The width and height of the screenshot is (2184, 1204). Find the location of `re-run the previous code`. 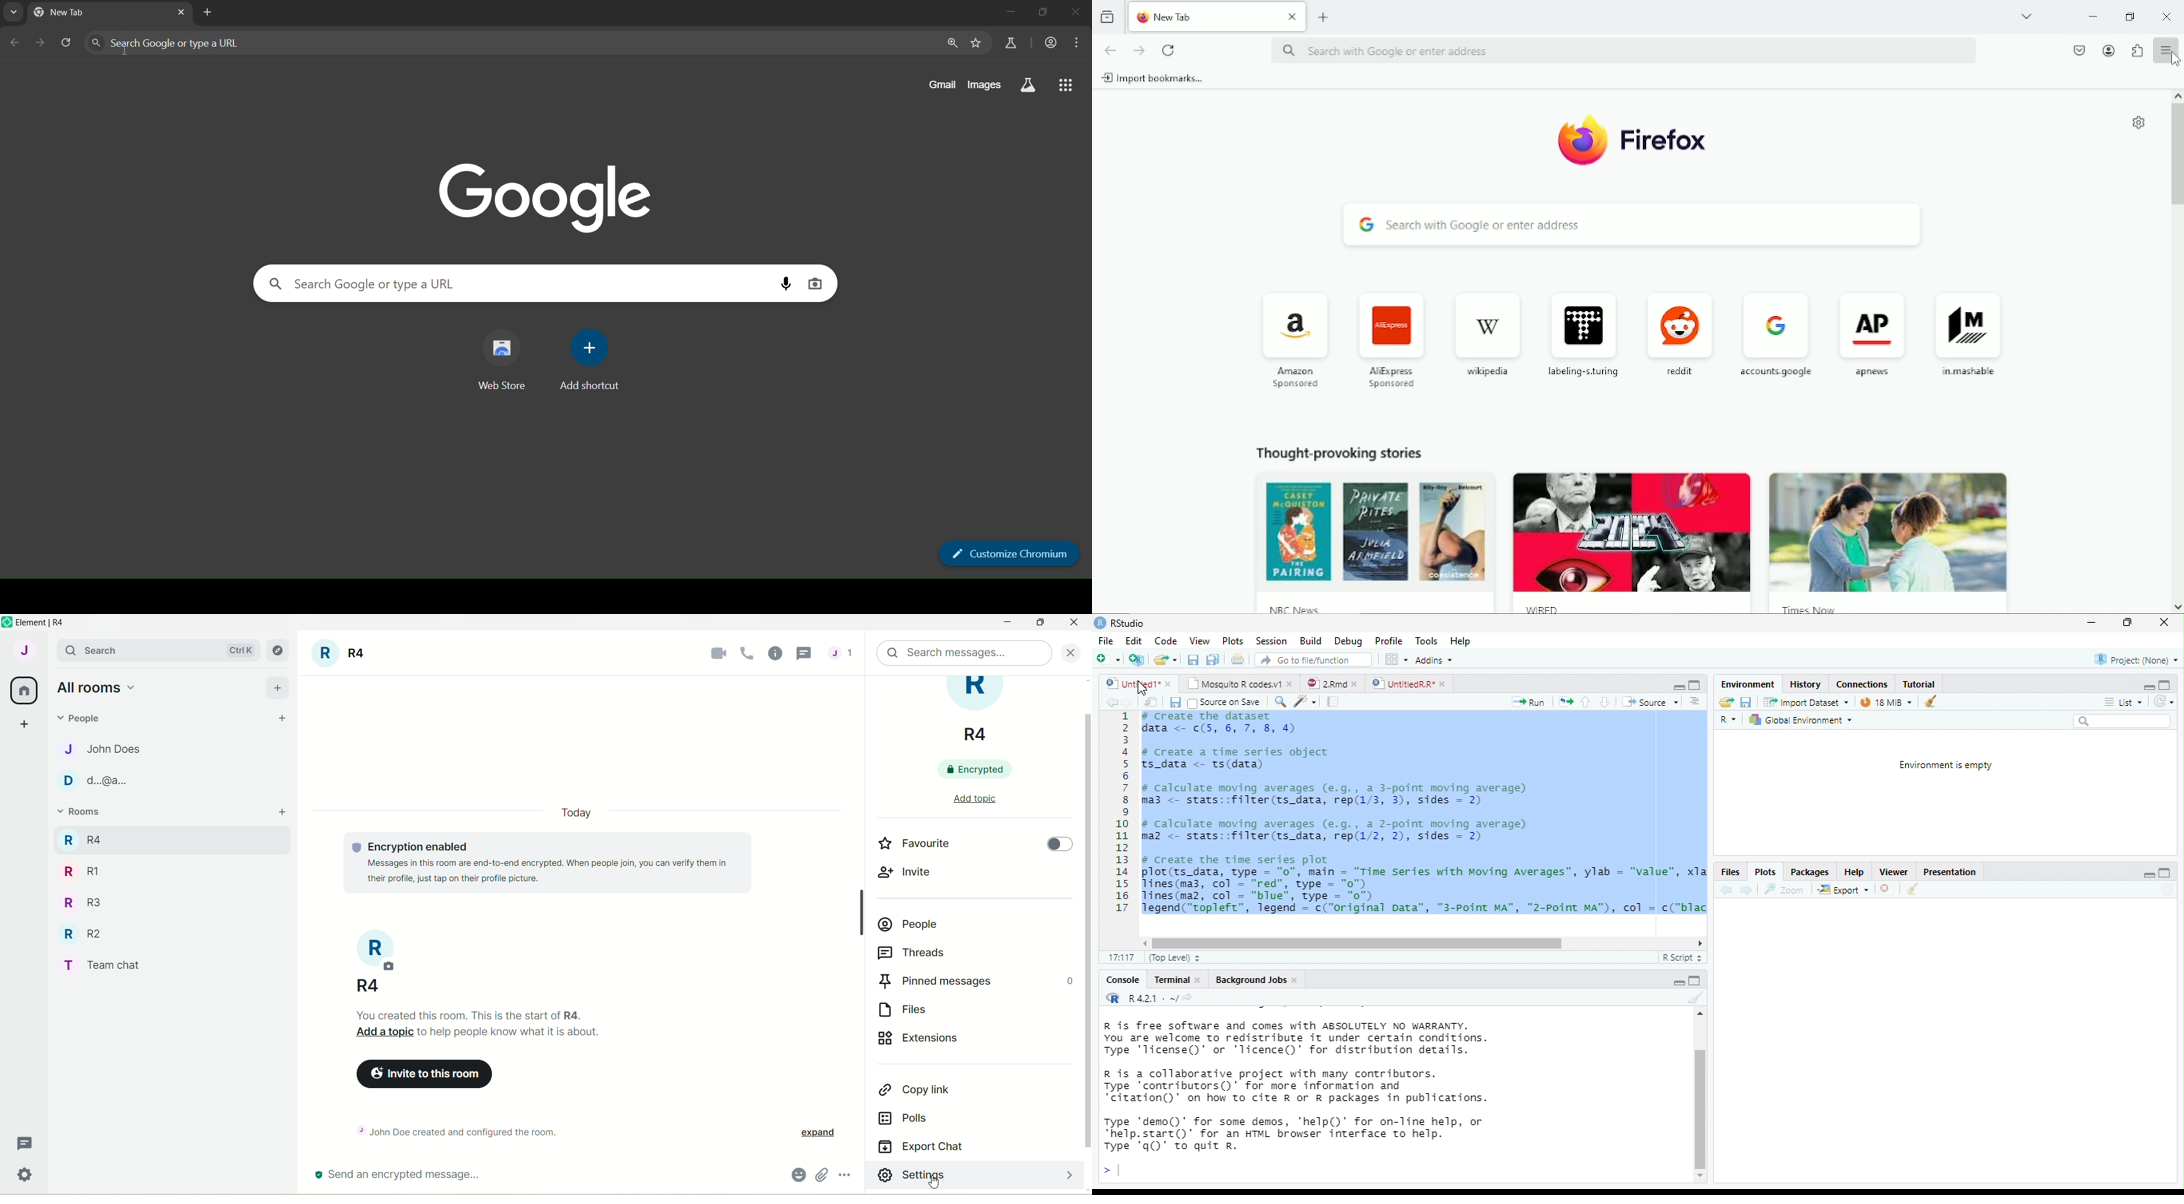

re-run the previous code is located at coordinates (1566, 702).